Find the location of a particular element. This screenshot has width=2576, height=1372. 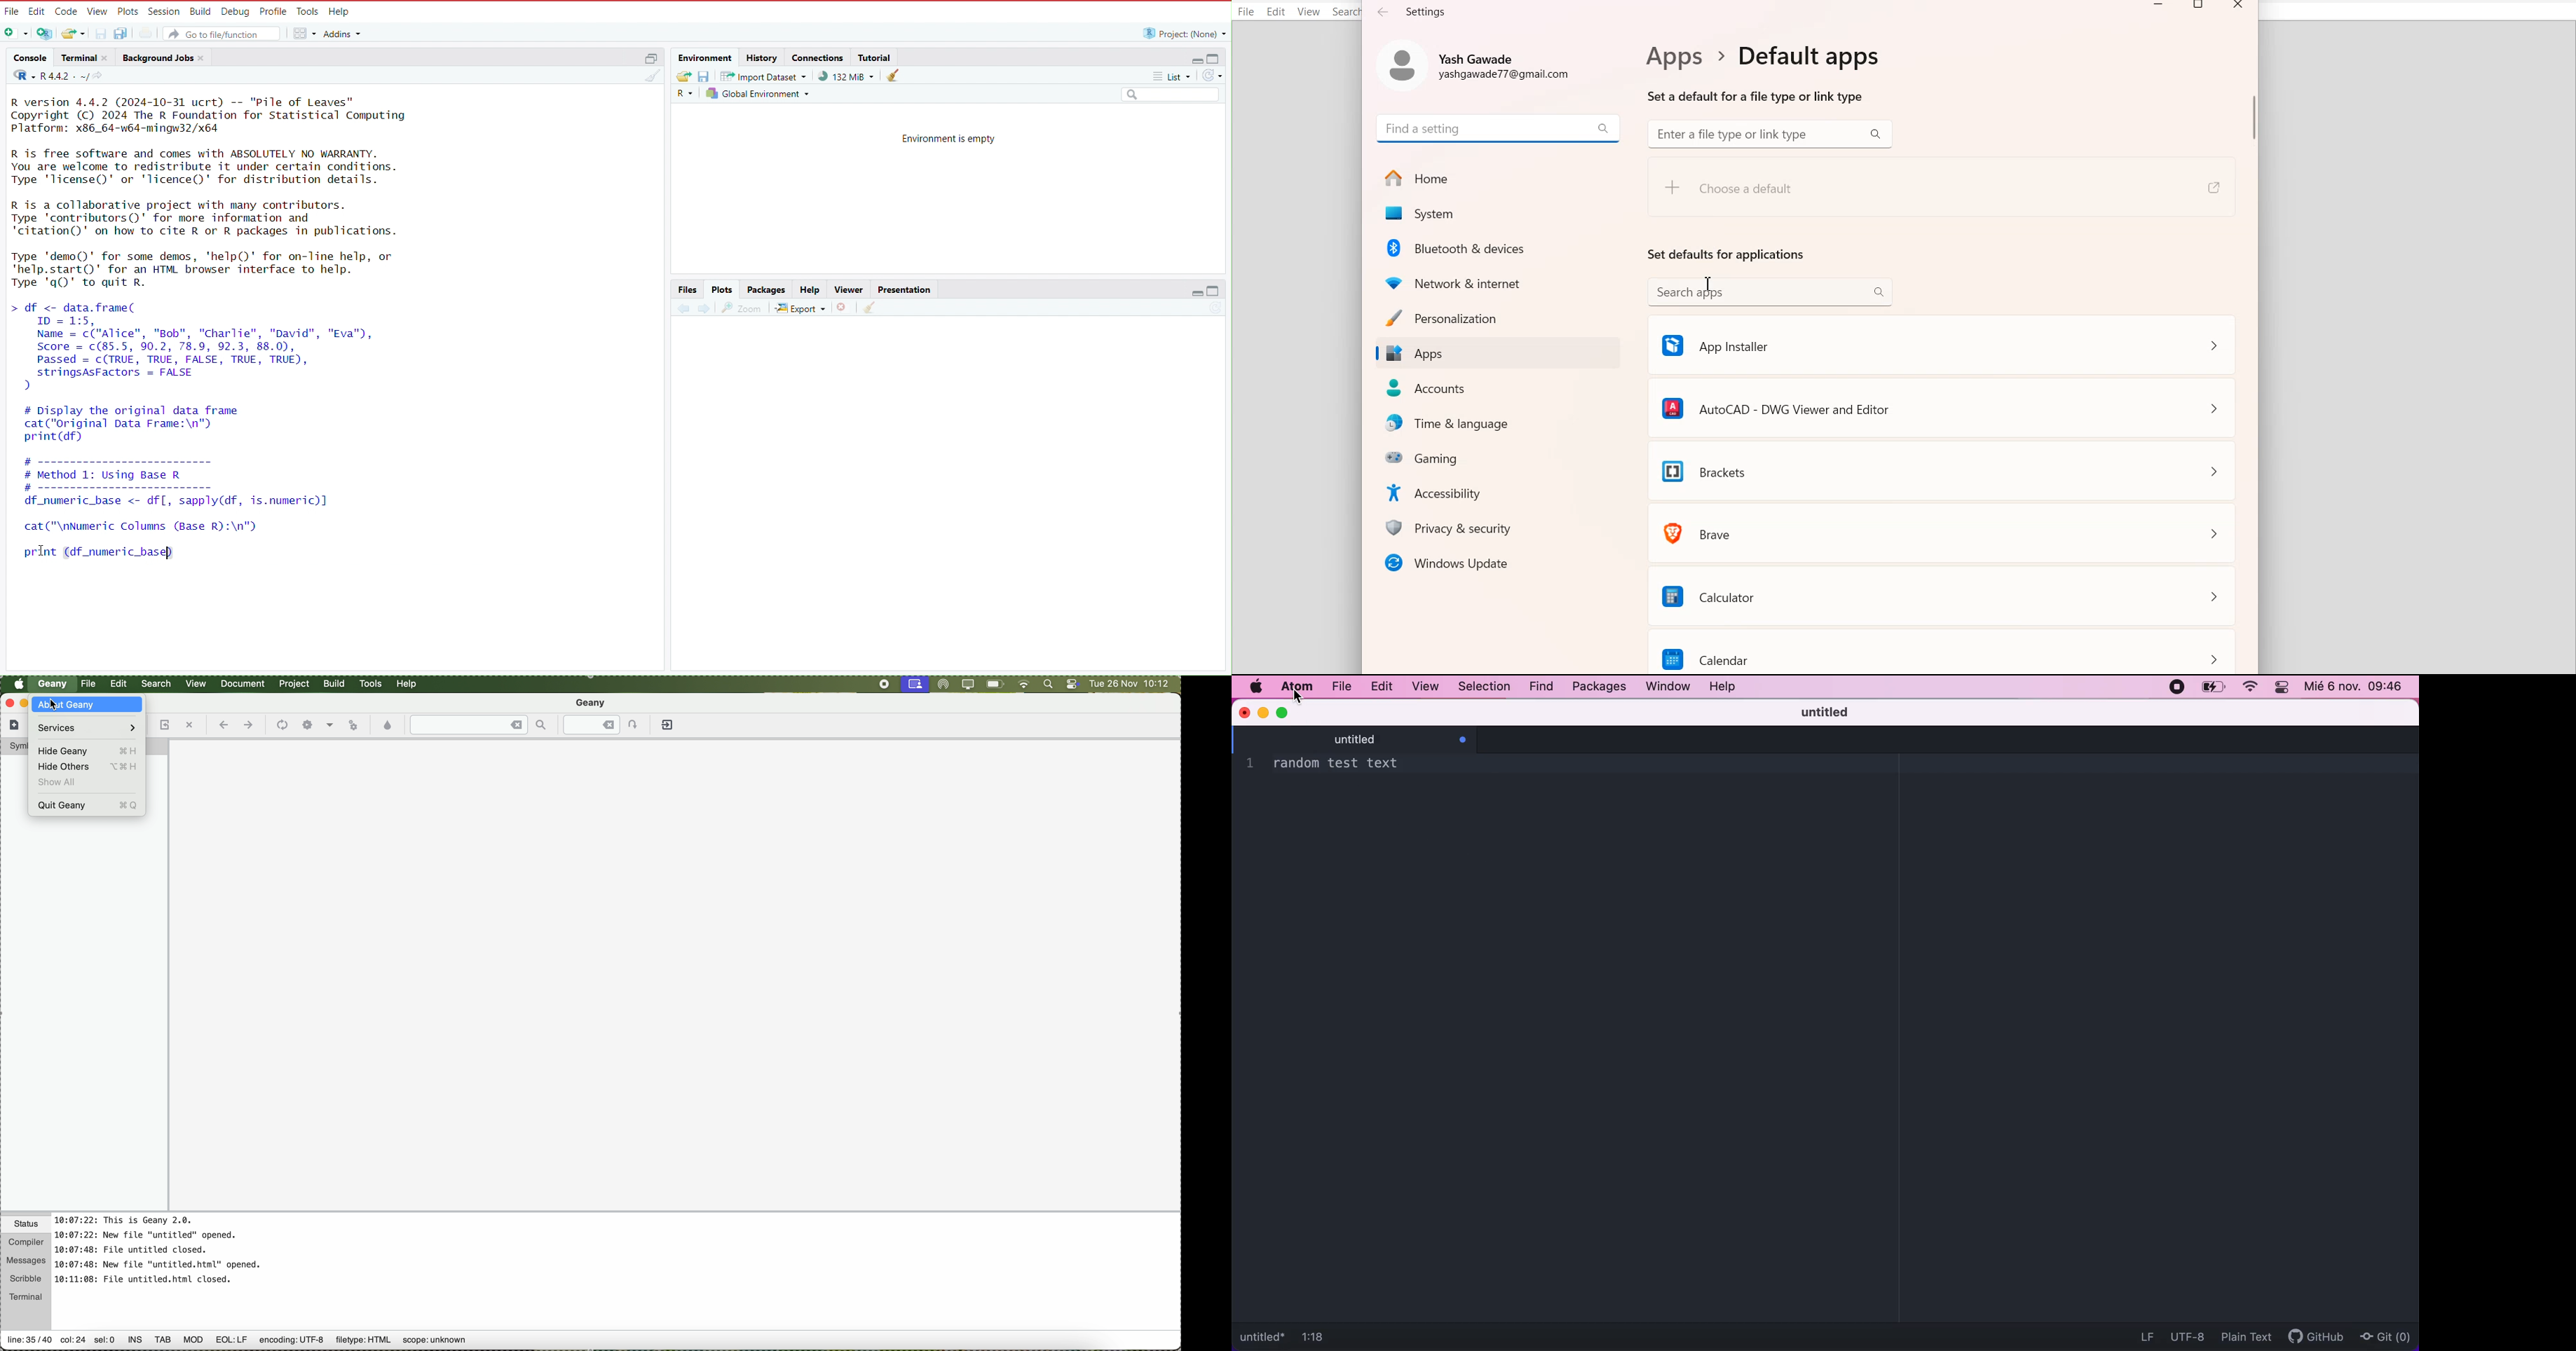

Plots is located at coordinates (721, 290).